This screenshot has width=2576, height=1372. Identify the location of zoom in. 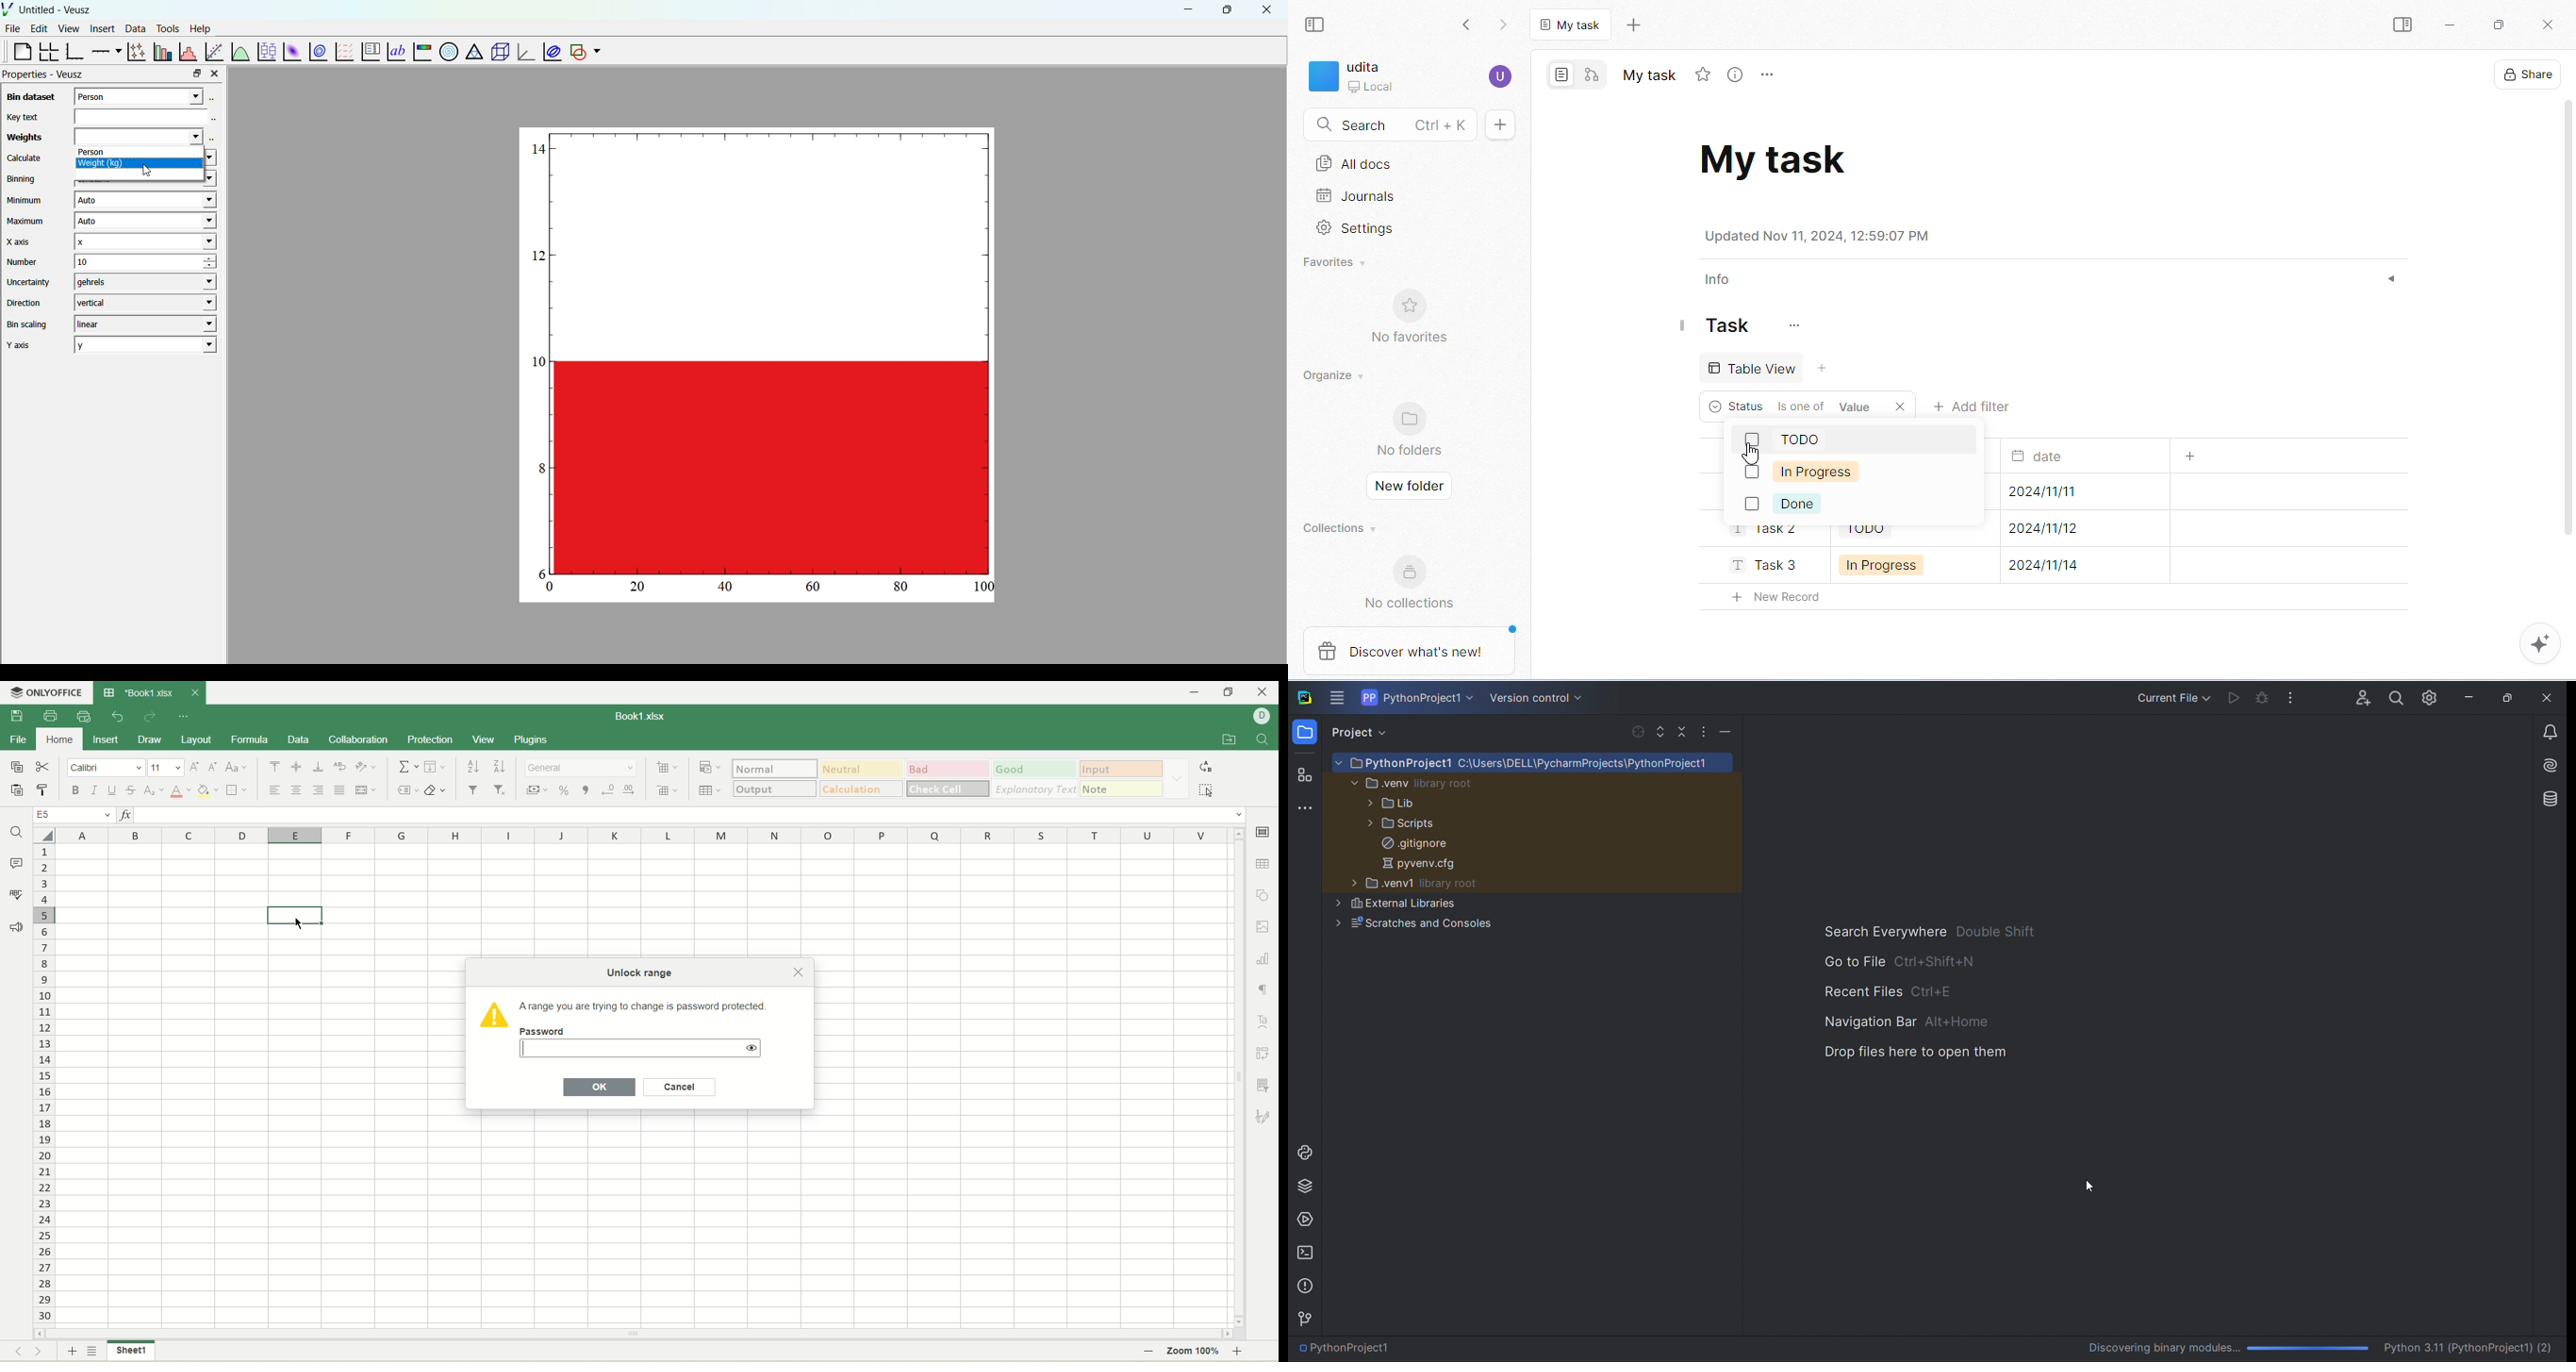
(1242, 1352).